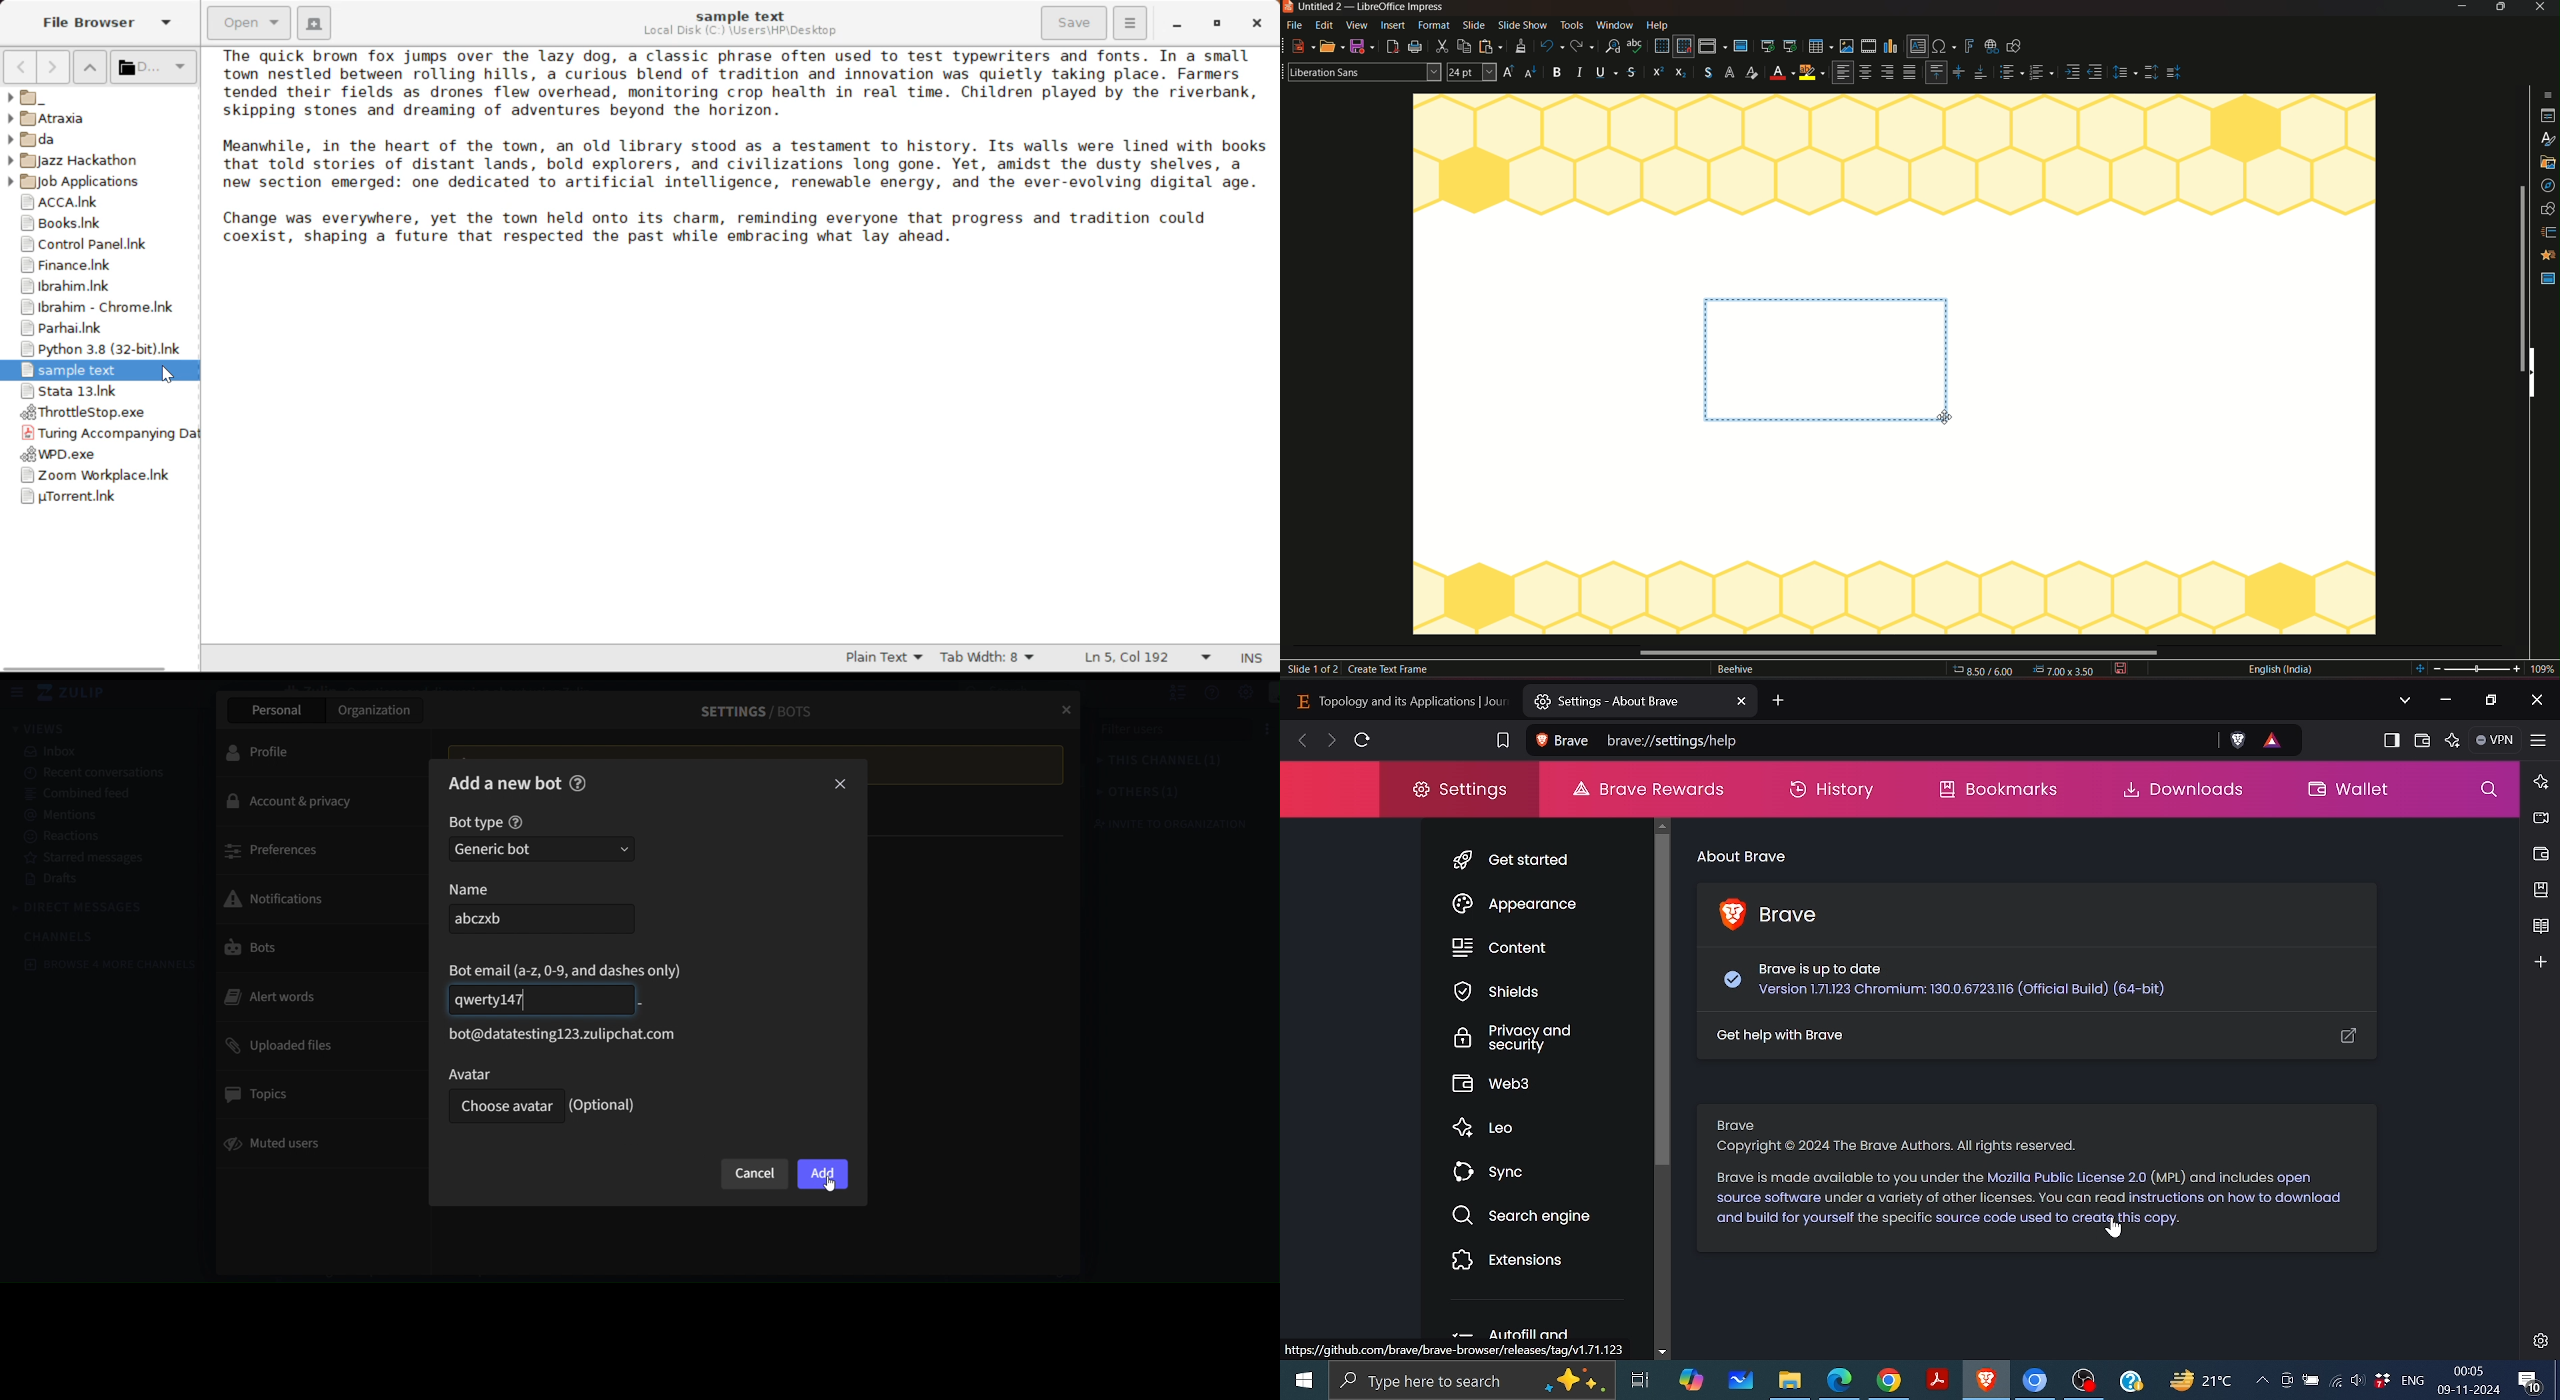 The image size is (2576, 1400). Describe the element at coordinates (2018, 47) in the screenshot. I see `show draw functions` at that location.